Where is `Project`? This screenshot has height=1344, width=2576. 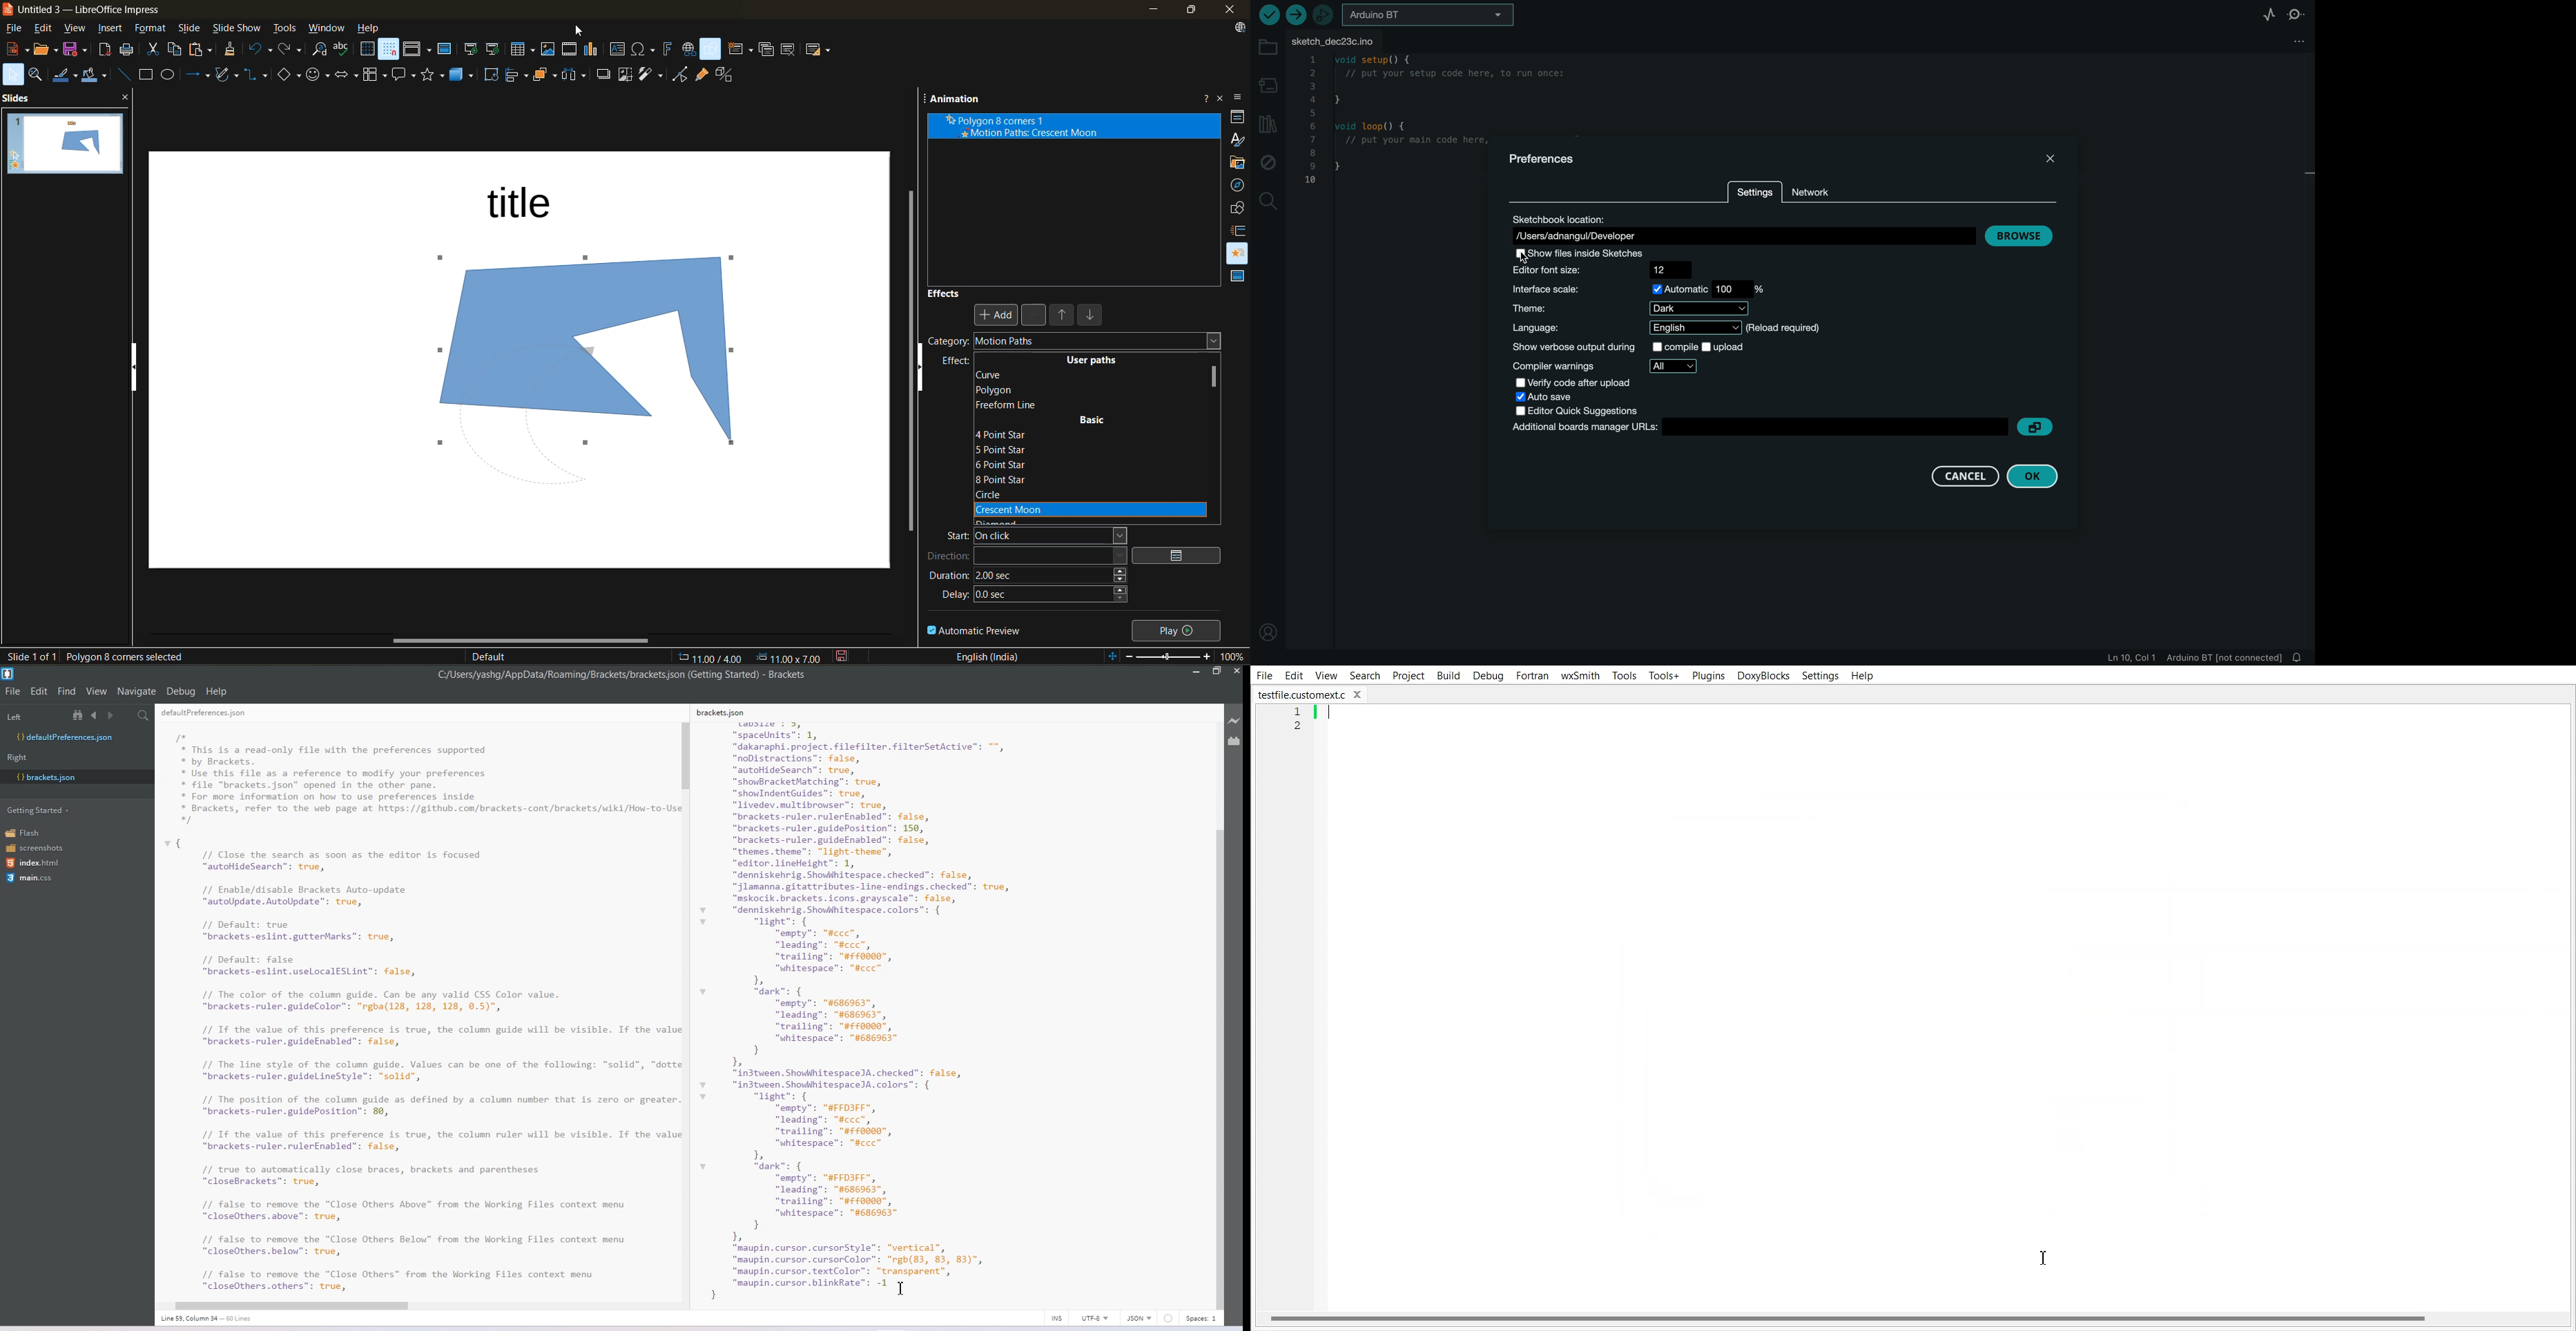
Project is located at coordinates (1407, 675).